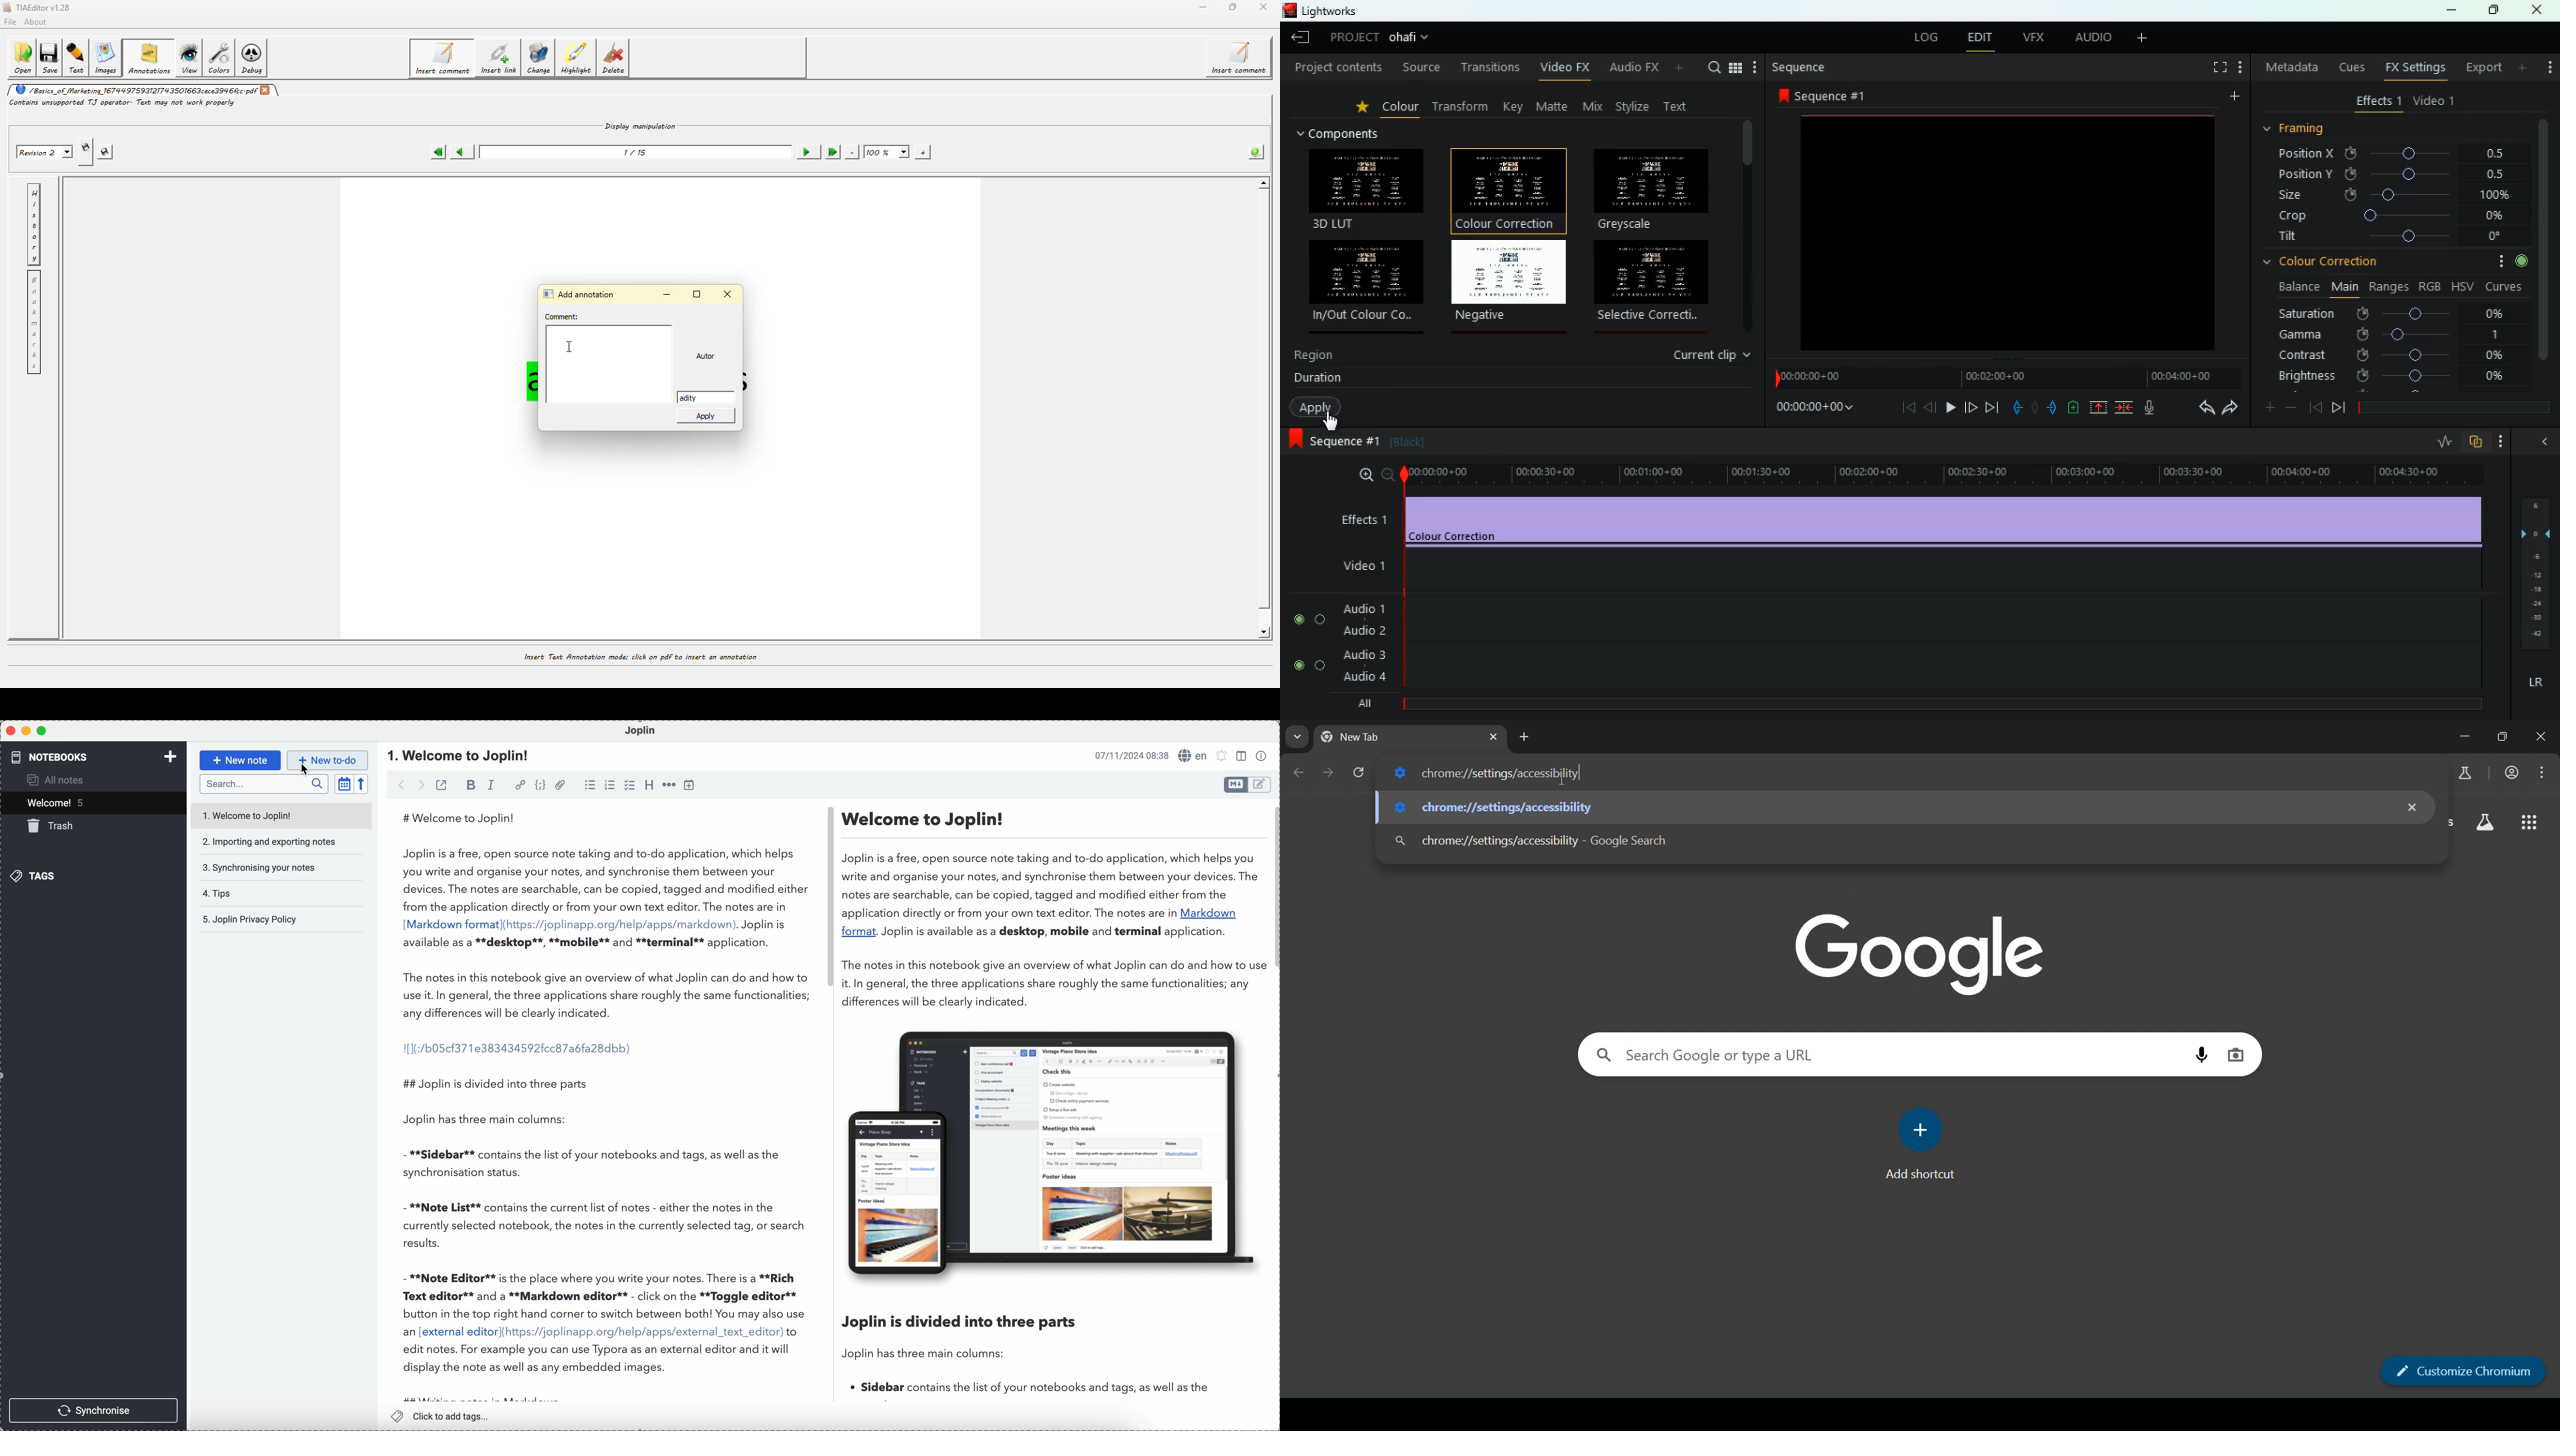  Describe the element at coordinates (1714, 355) in the screenshot. I see `current clip` at that location.